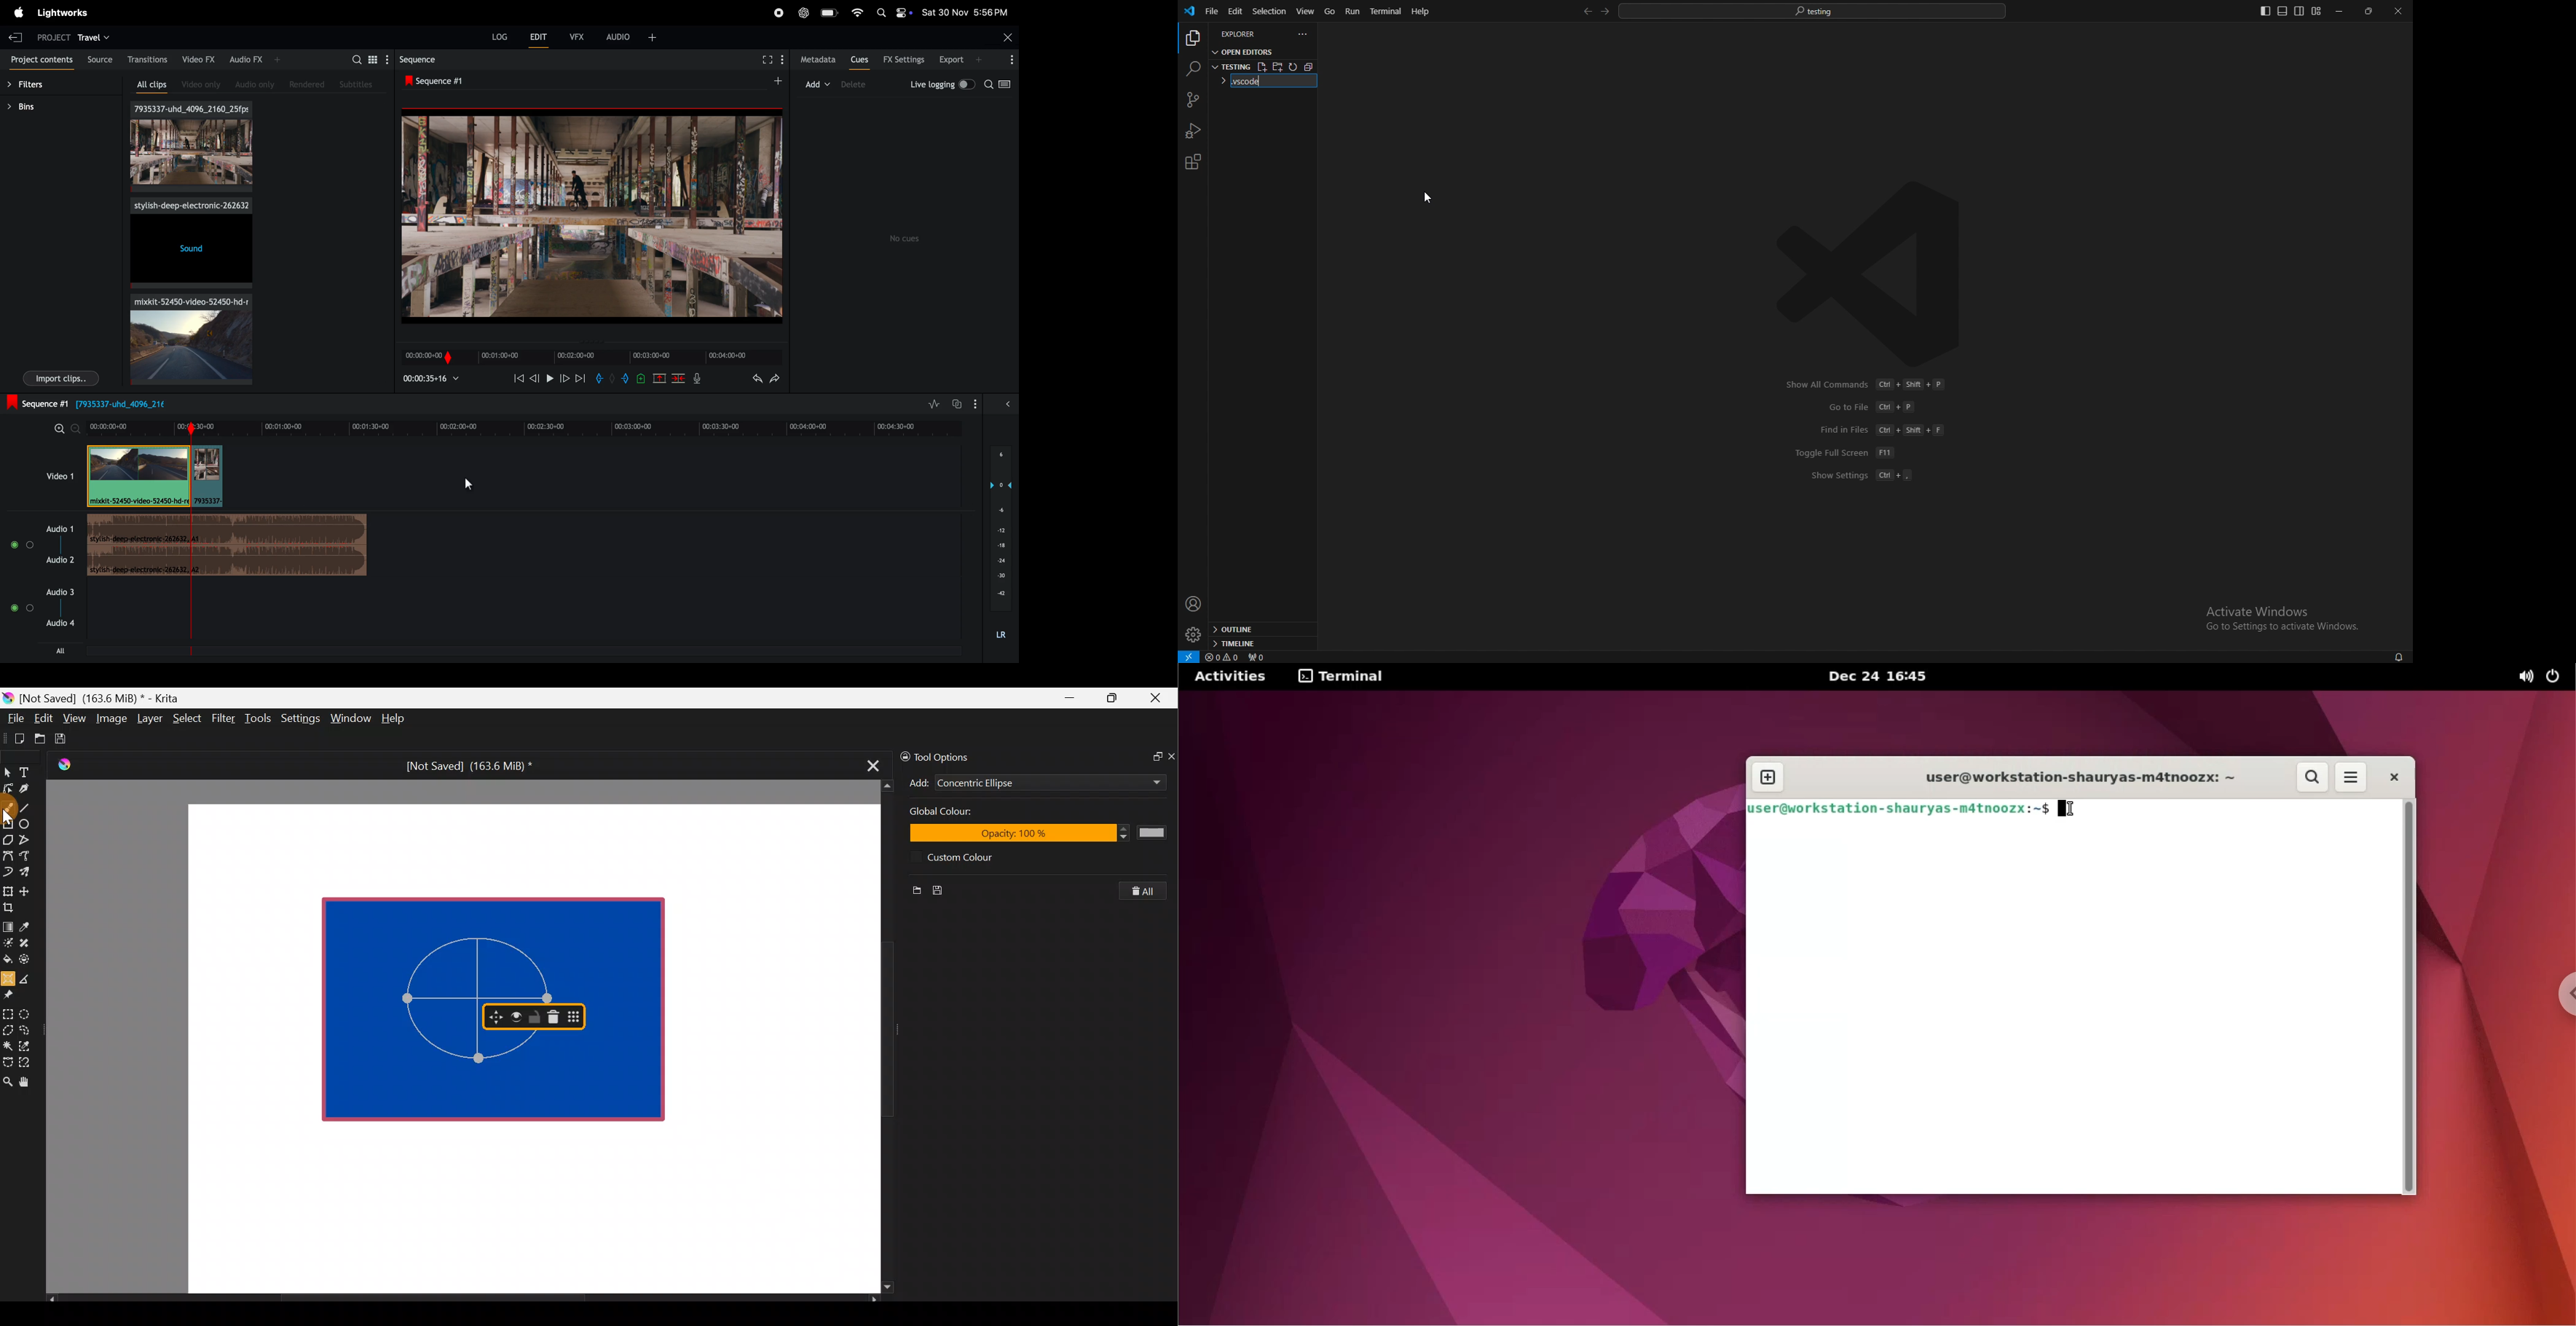 This screenshot has width=2576, height=1344. I want to click on search, so click(363, 59).